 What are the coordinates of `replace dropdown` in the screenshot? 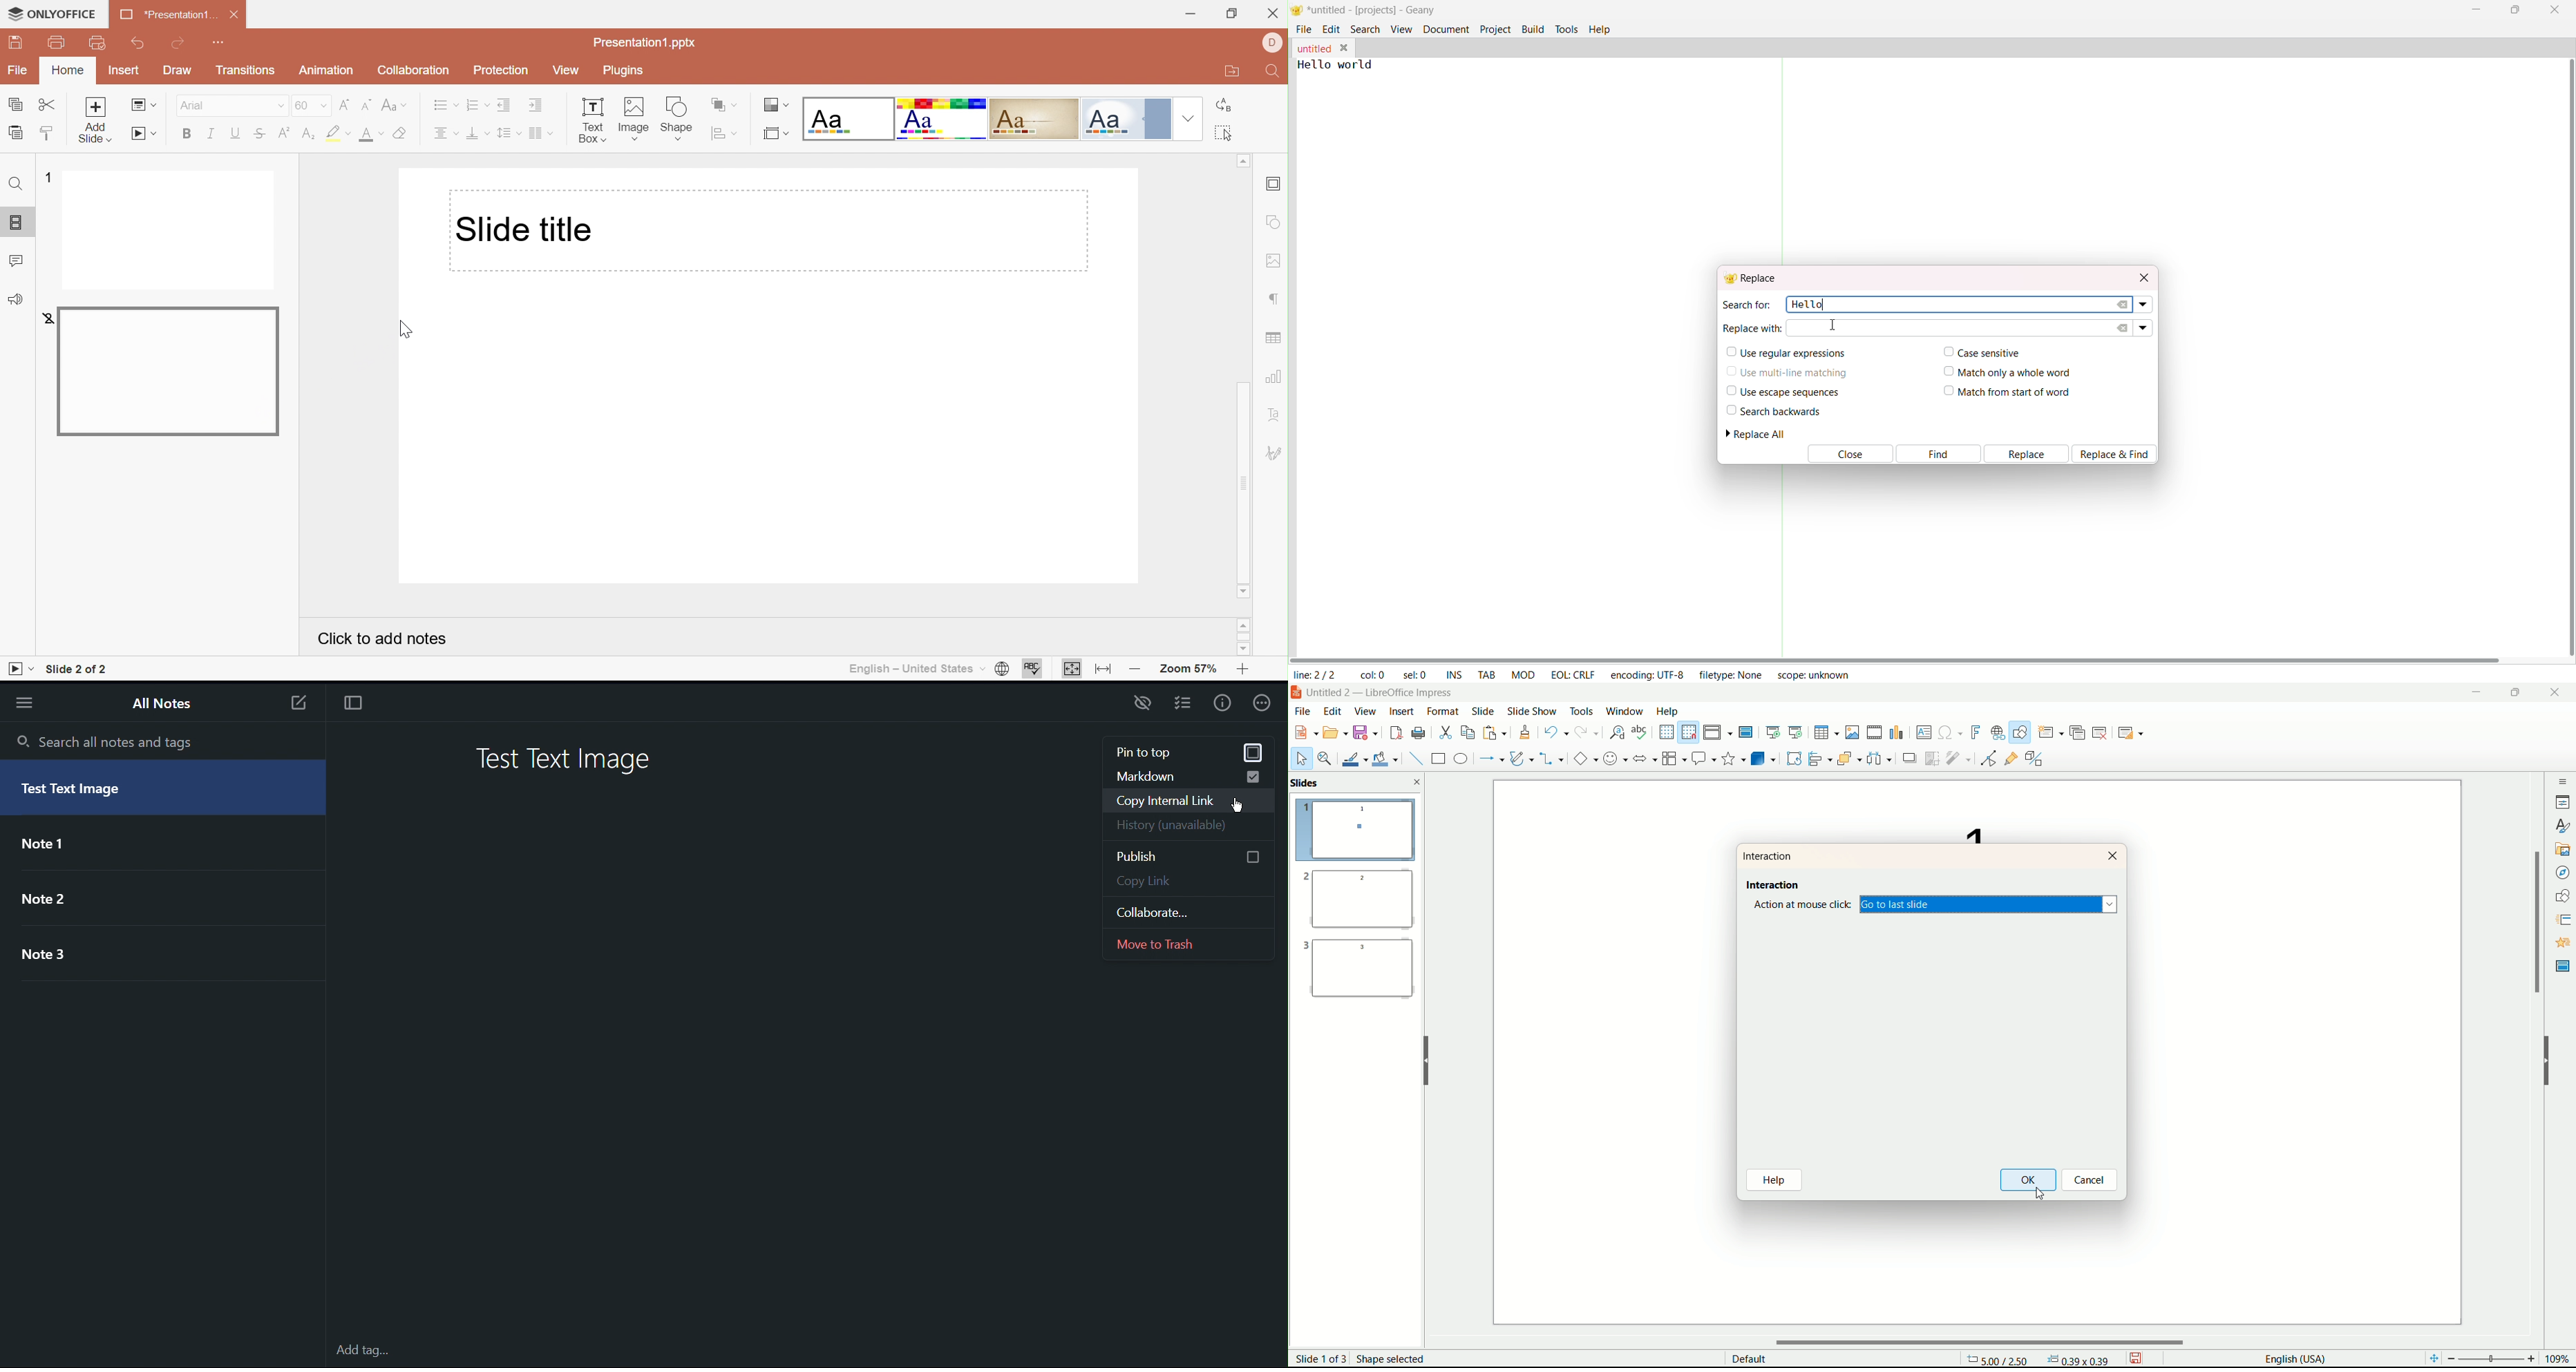 It's located at (2143, 327).